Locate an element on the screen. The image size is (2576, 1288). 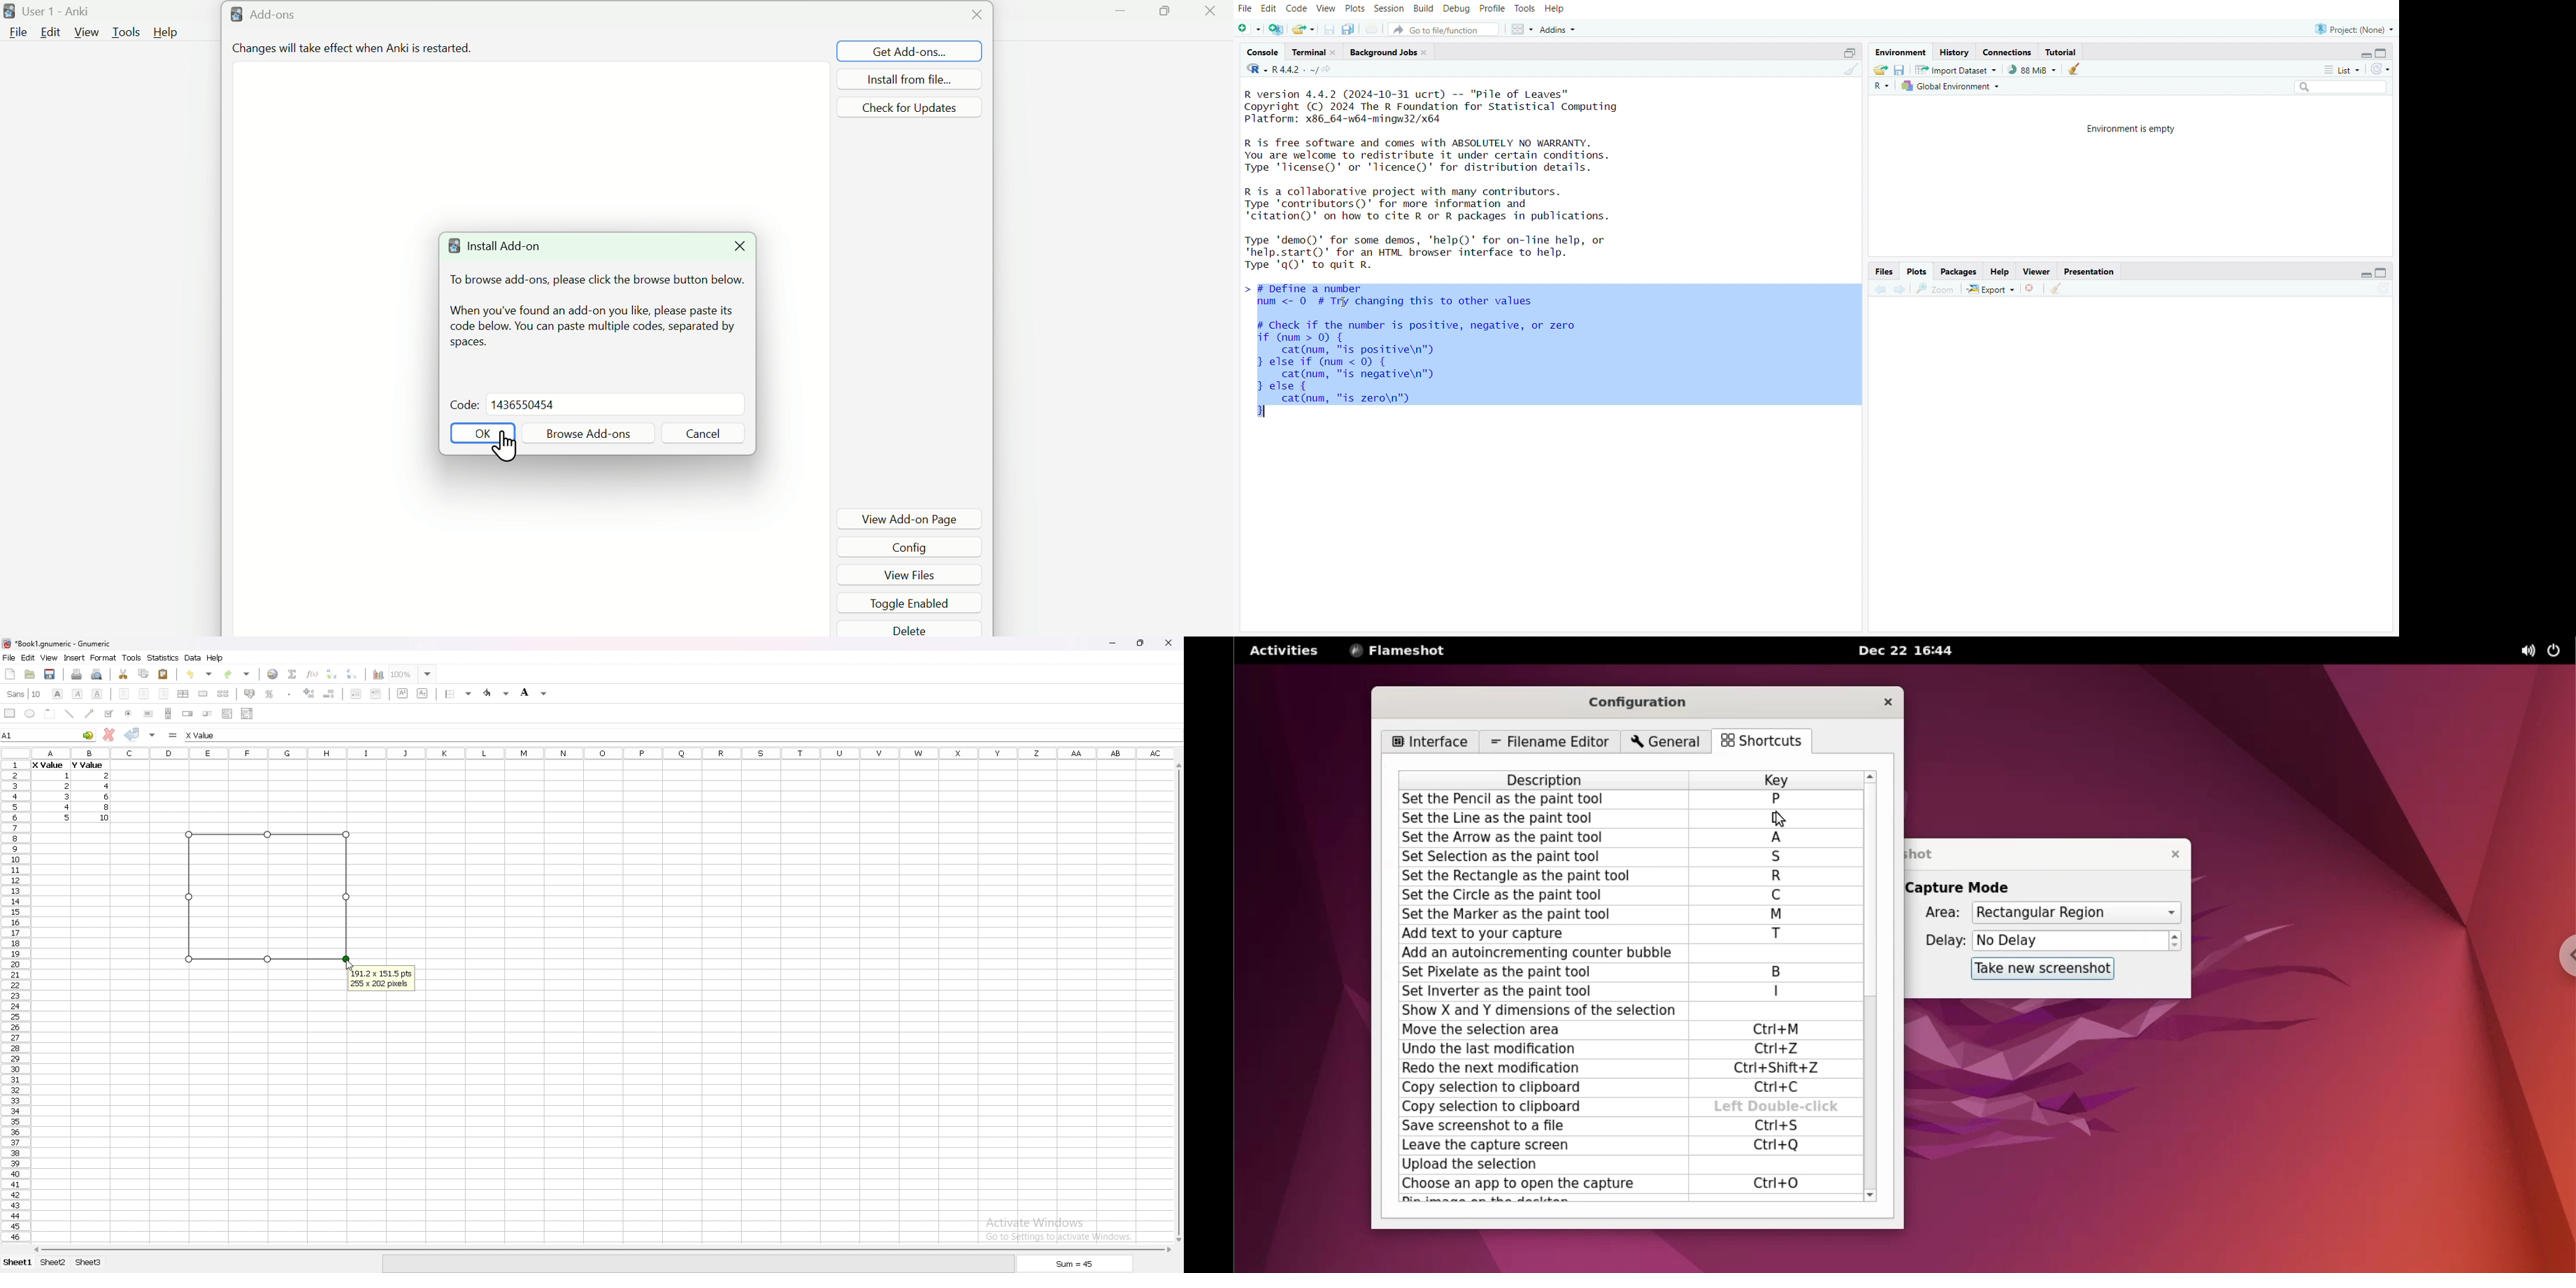
88 mib is located at coordinates (2032, 70).